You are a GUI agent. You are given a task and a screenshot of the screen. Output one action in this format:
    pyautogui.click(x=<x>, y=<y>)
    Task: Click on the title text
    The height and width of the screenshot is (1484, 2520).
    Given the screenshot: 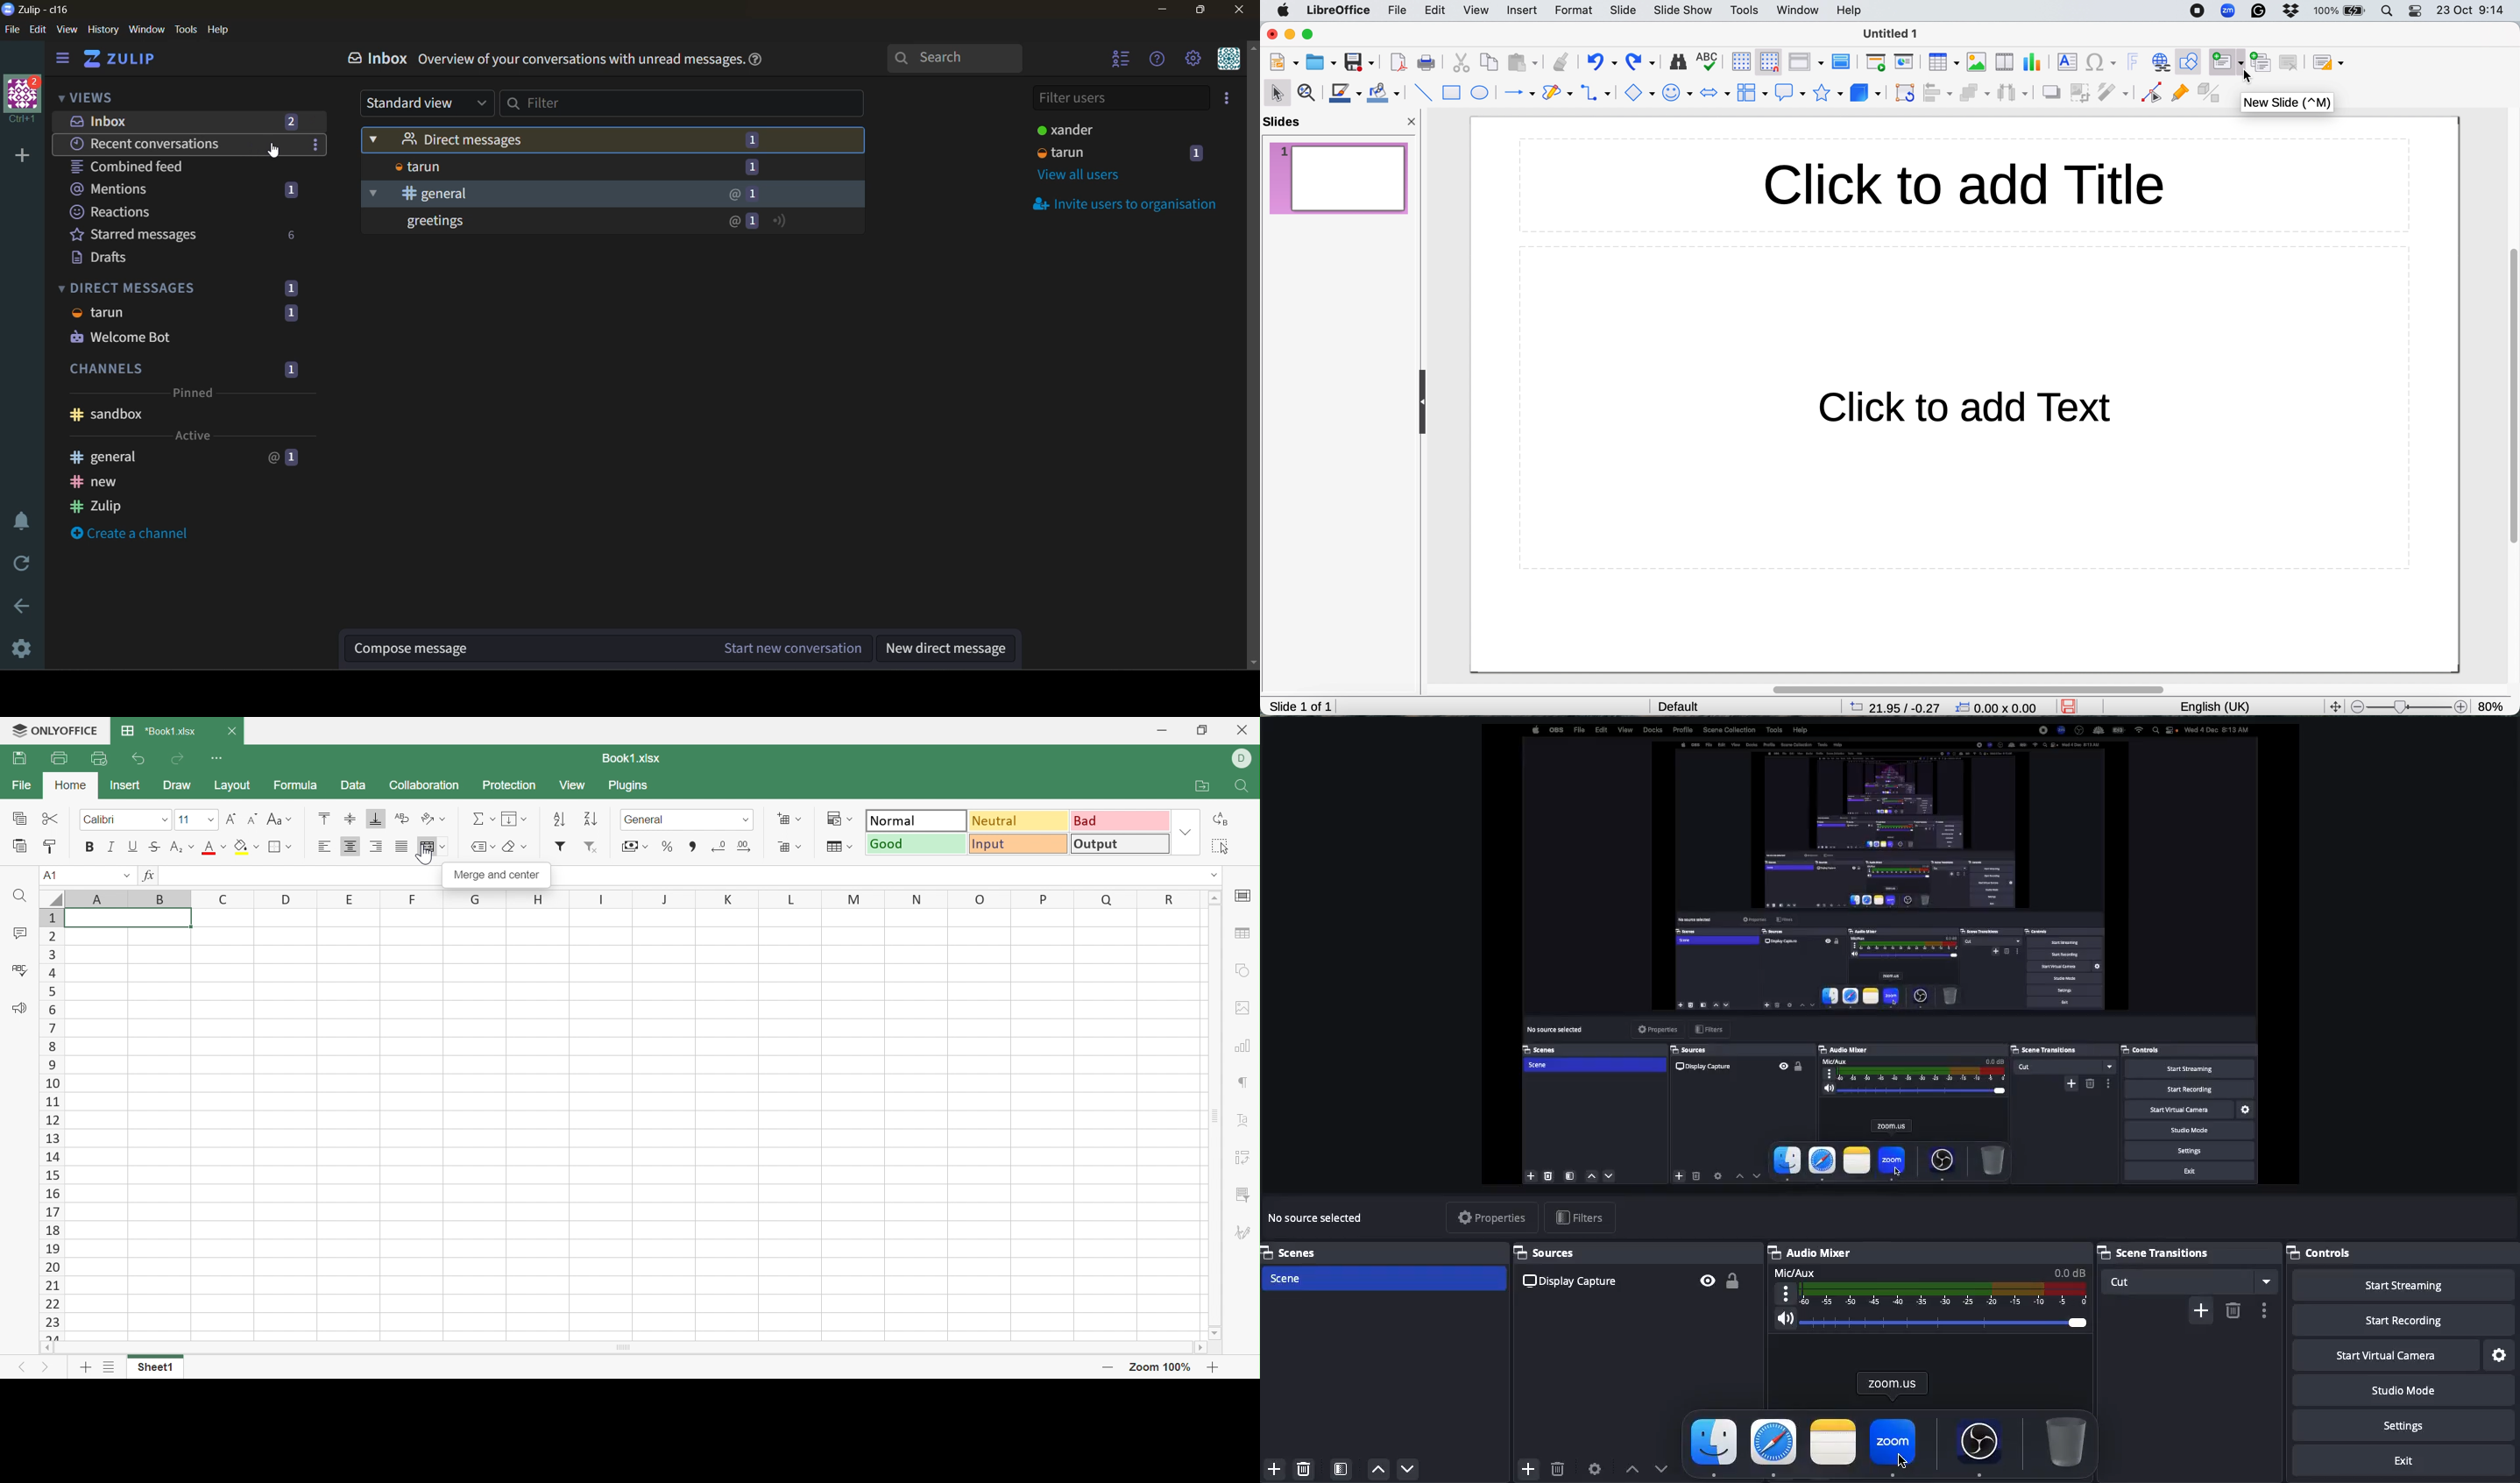 What is the action you would take?
    pyautogui.click(x=1968, y=186)
    